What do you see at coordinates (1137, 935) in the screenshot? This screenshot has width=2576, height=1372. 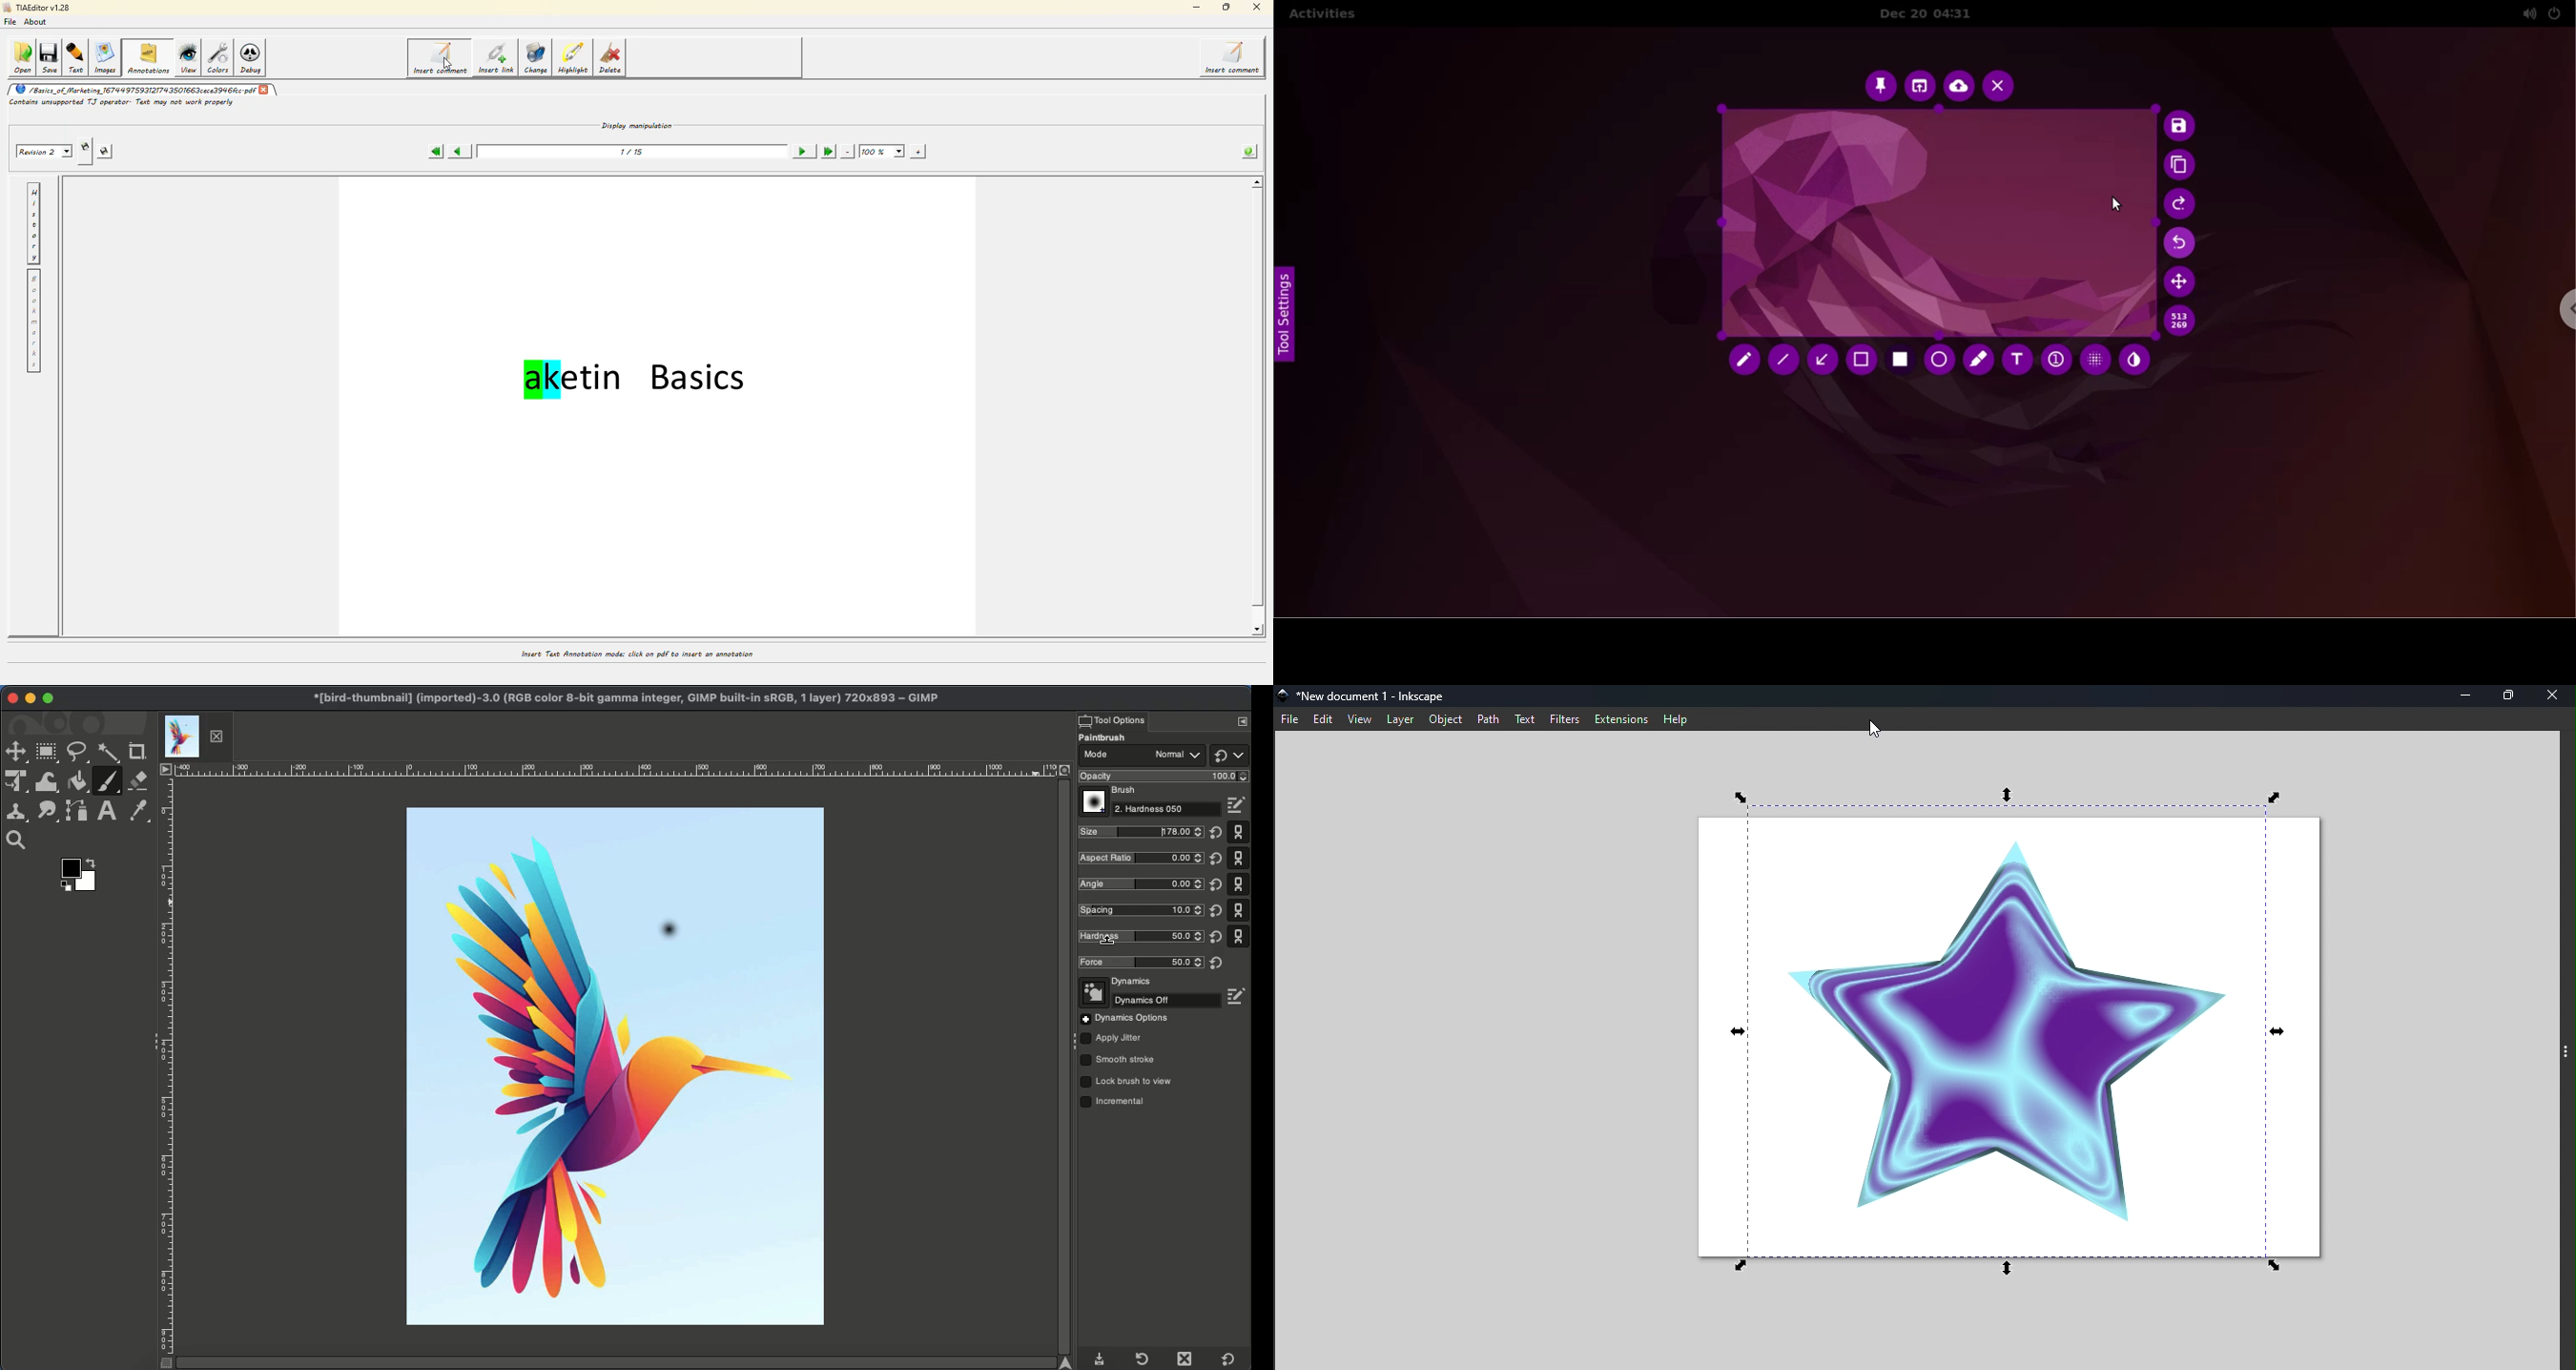 I see `Hardness` at bounding box center [1137, 935].